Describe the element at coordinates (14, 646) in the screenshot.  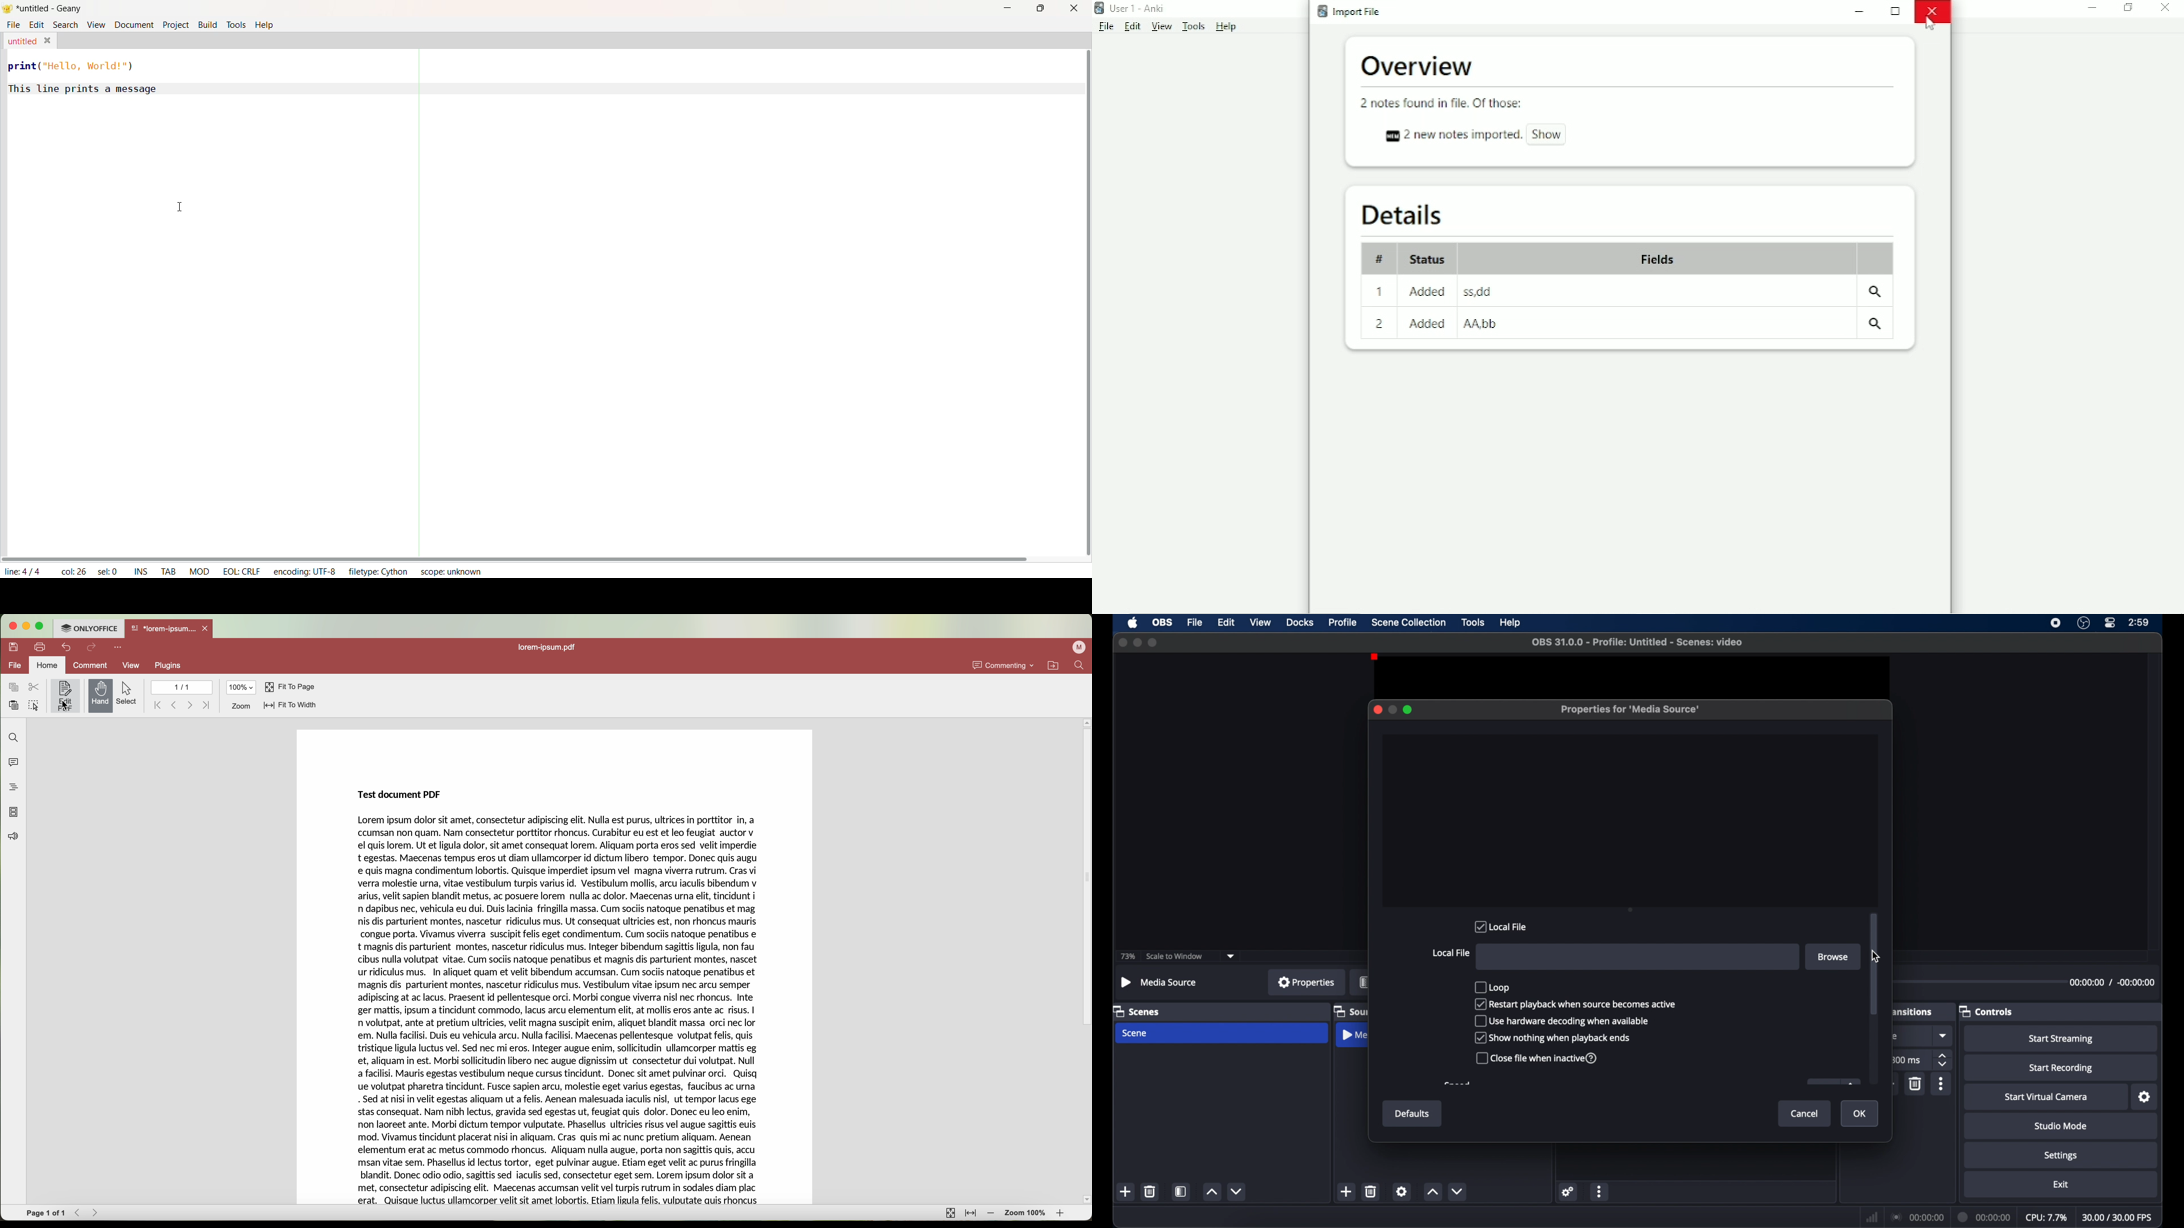
I see `save` at that location.